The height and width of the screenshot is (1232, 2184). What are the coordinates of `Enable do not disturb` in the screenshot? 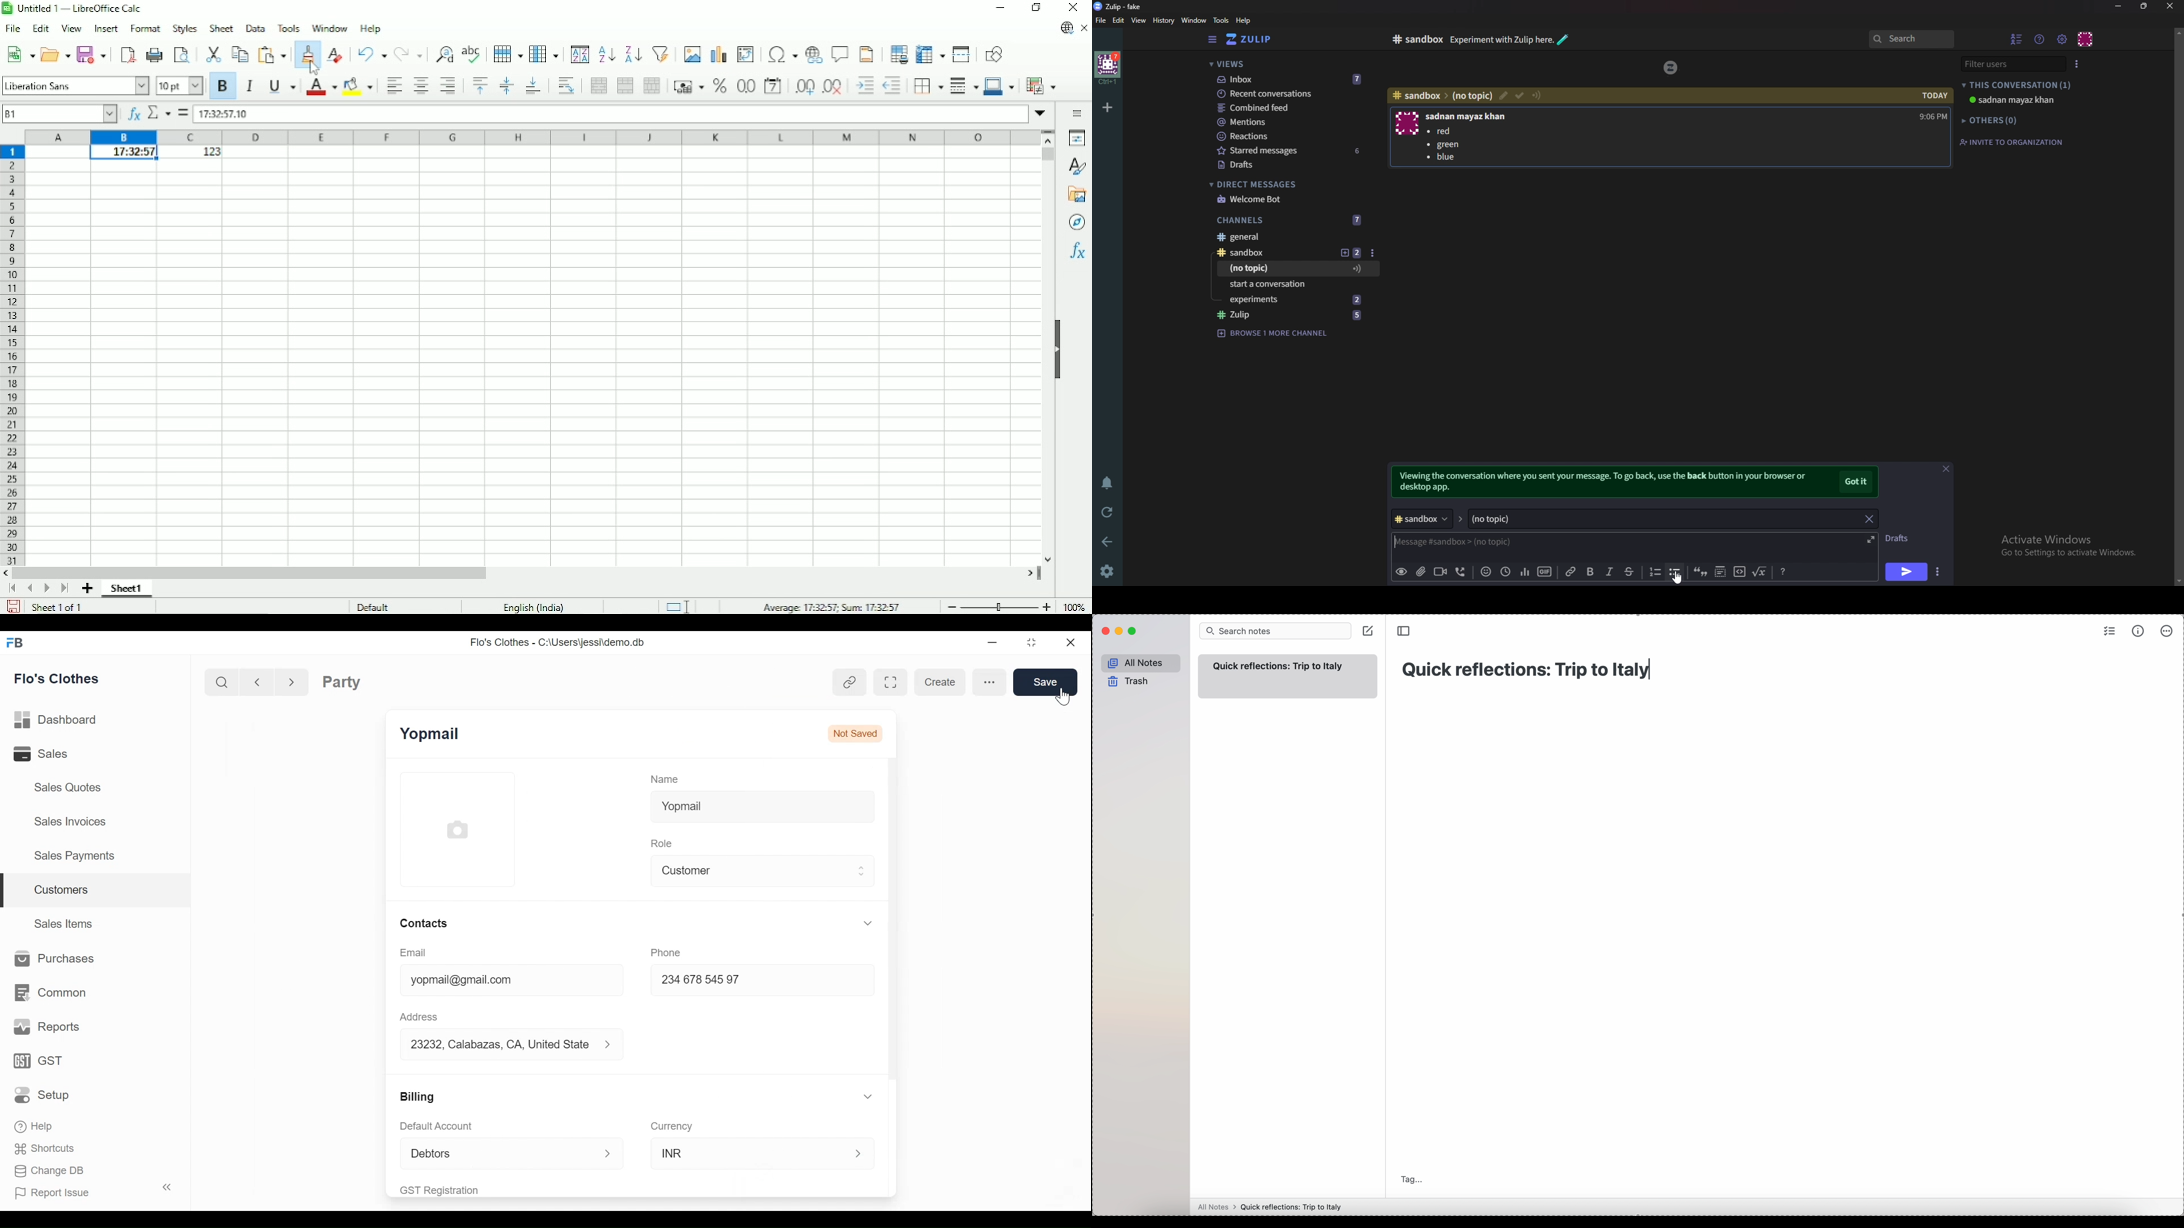 It's located at (1109, 482).